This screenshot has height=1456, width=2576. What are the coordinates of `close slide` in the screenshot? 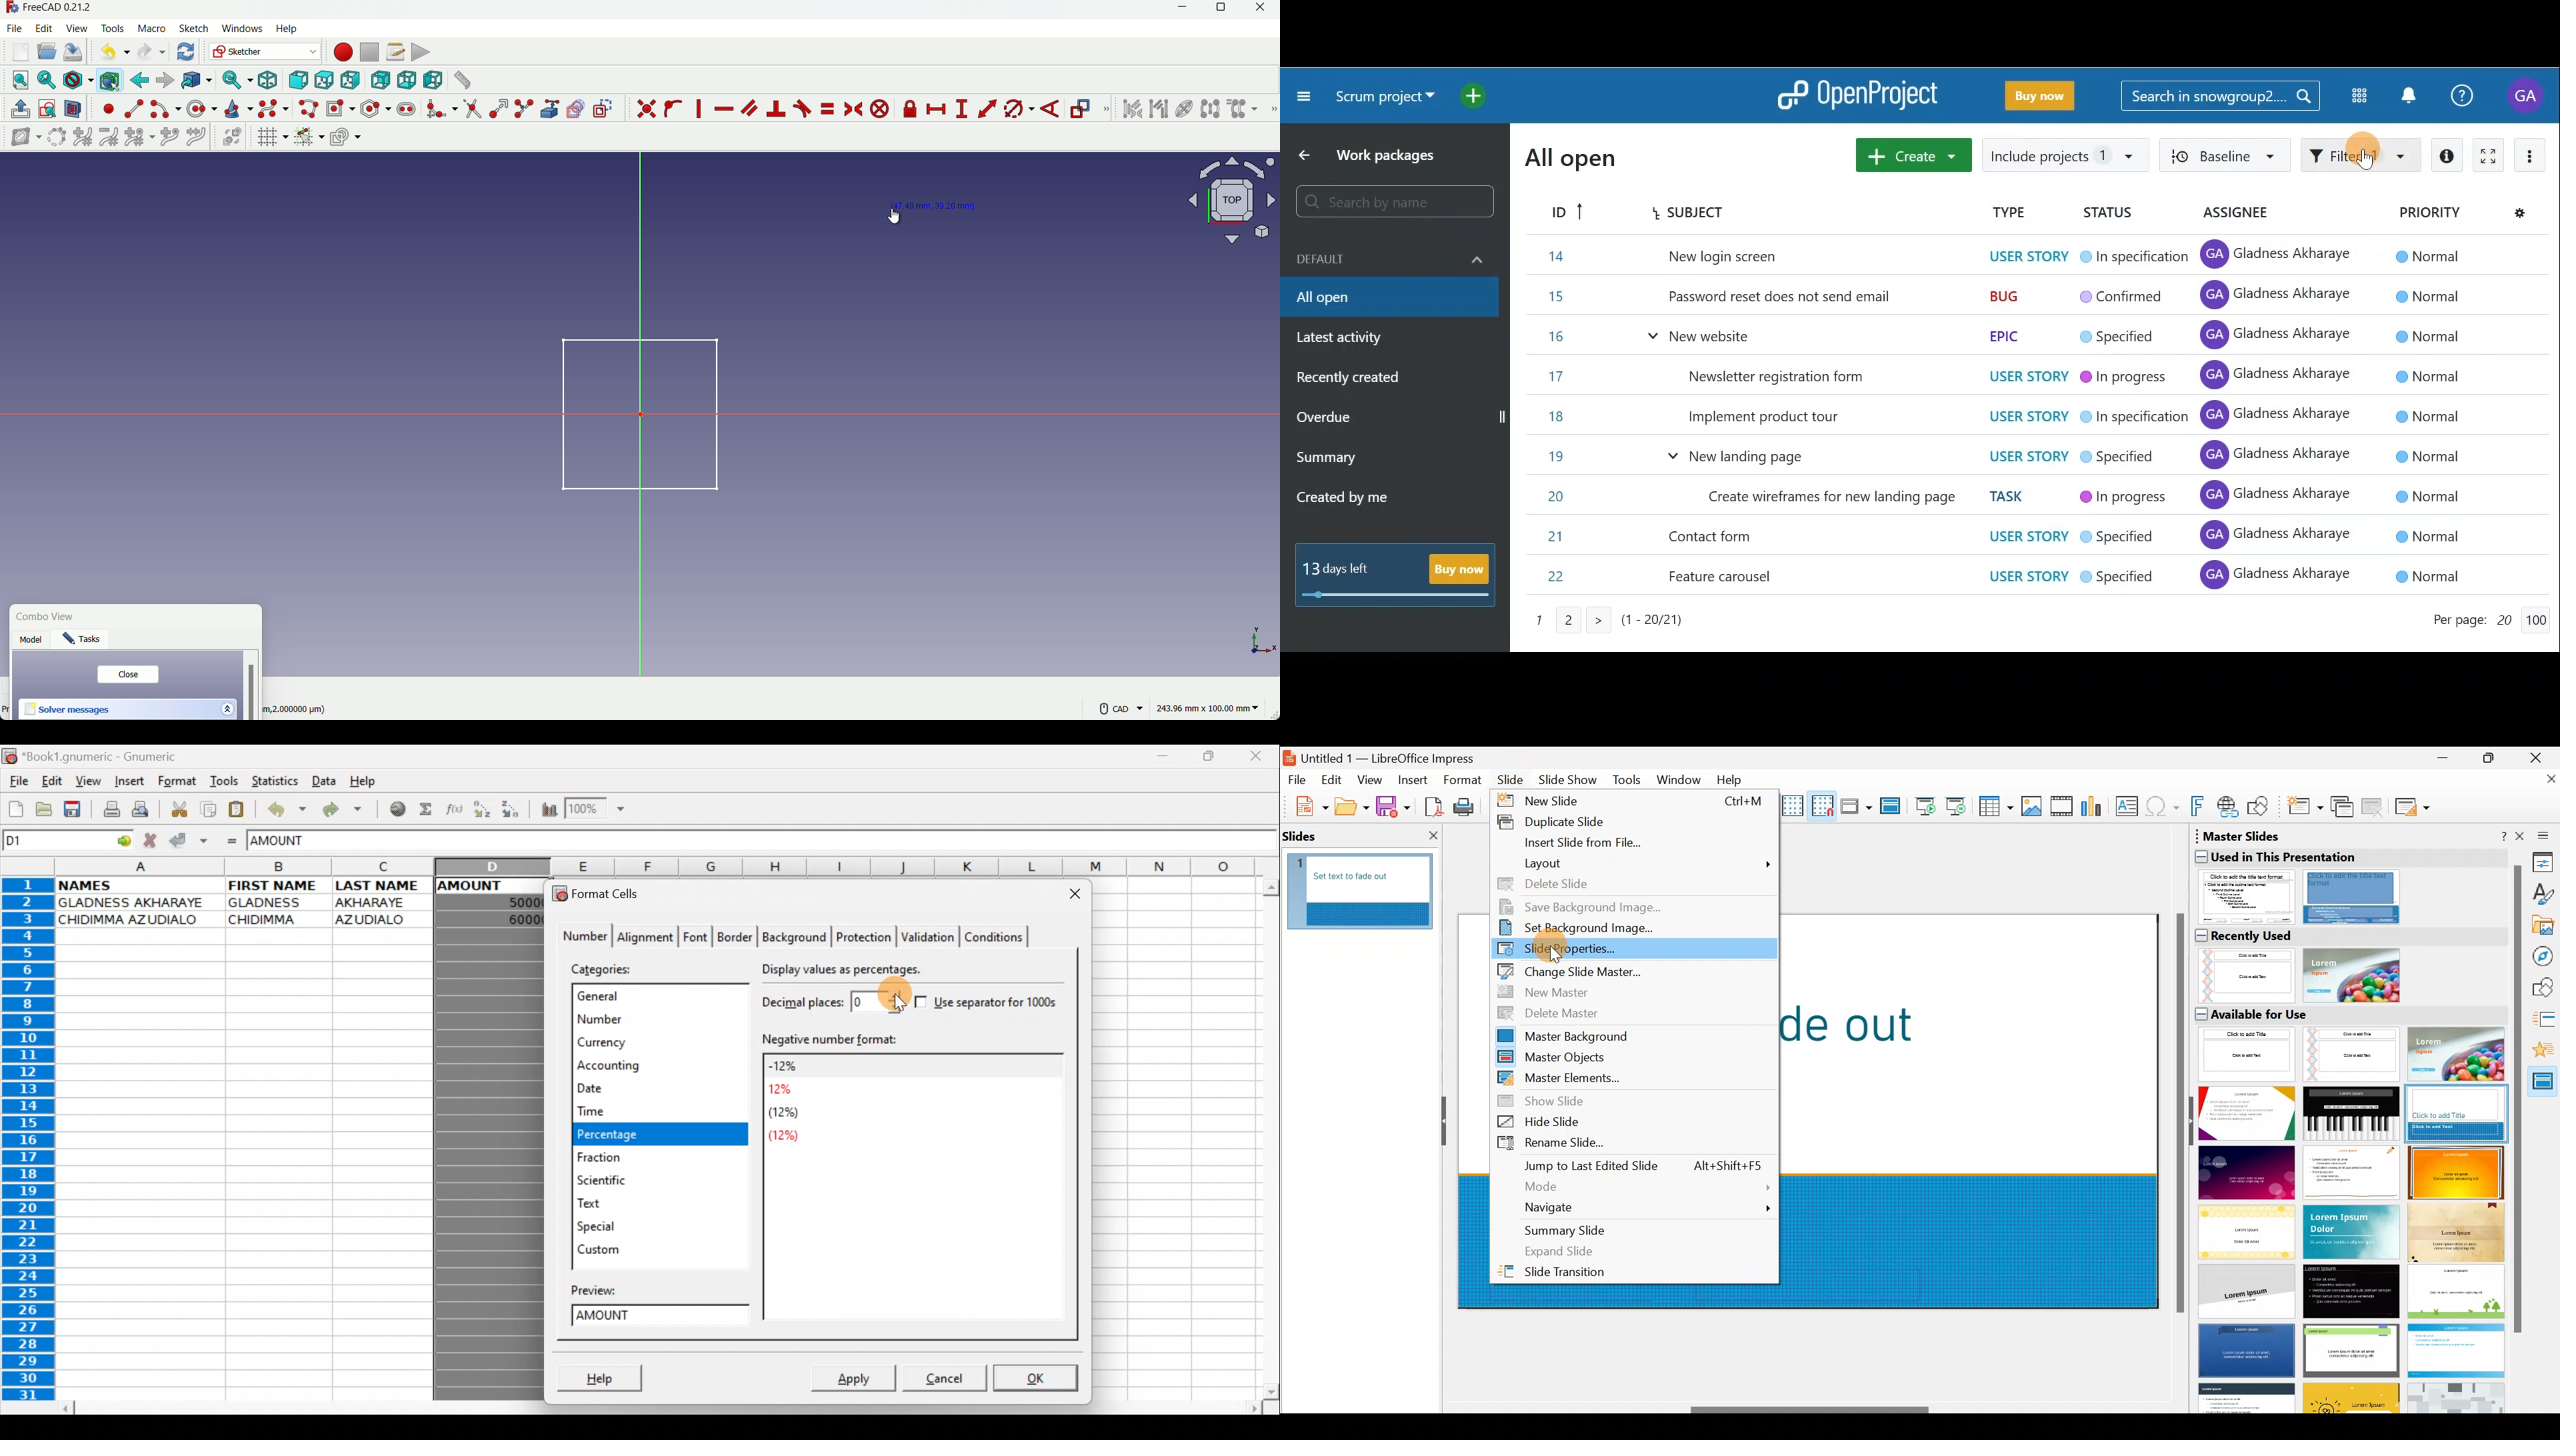 It's located at (1433, 837).